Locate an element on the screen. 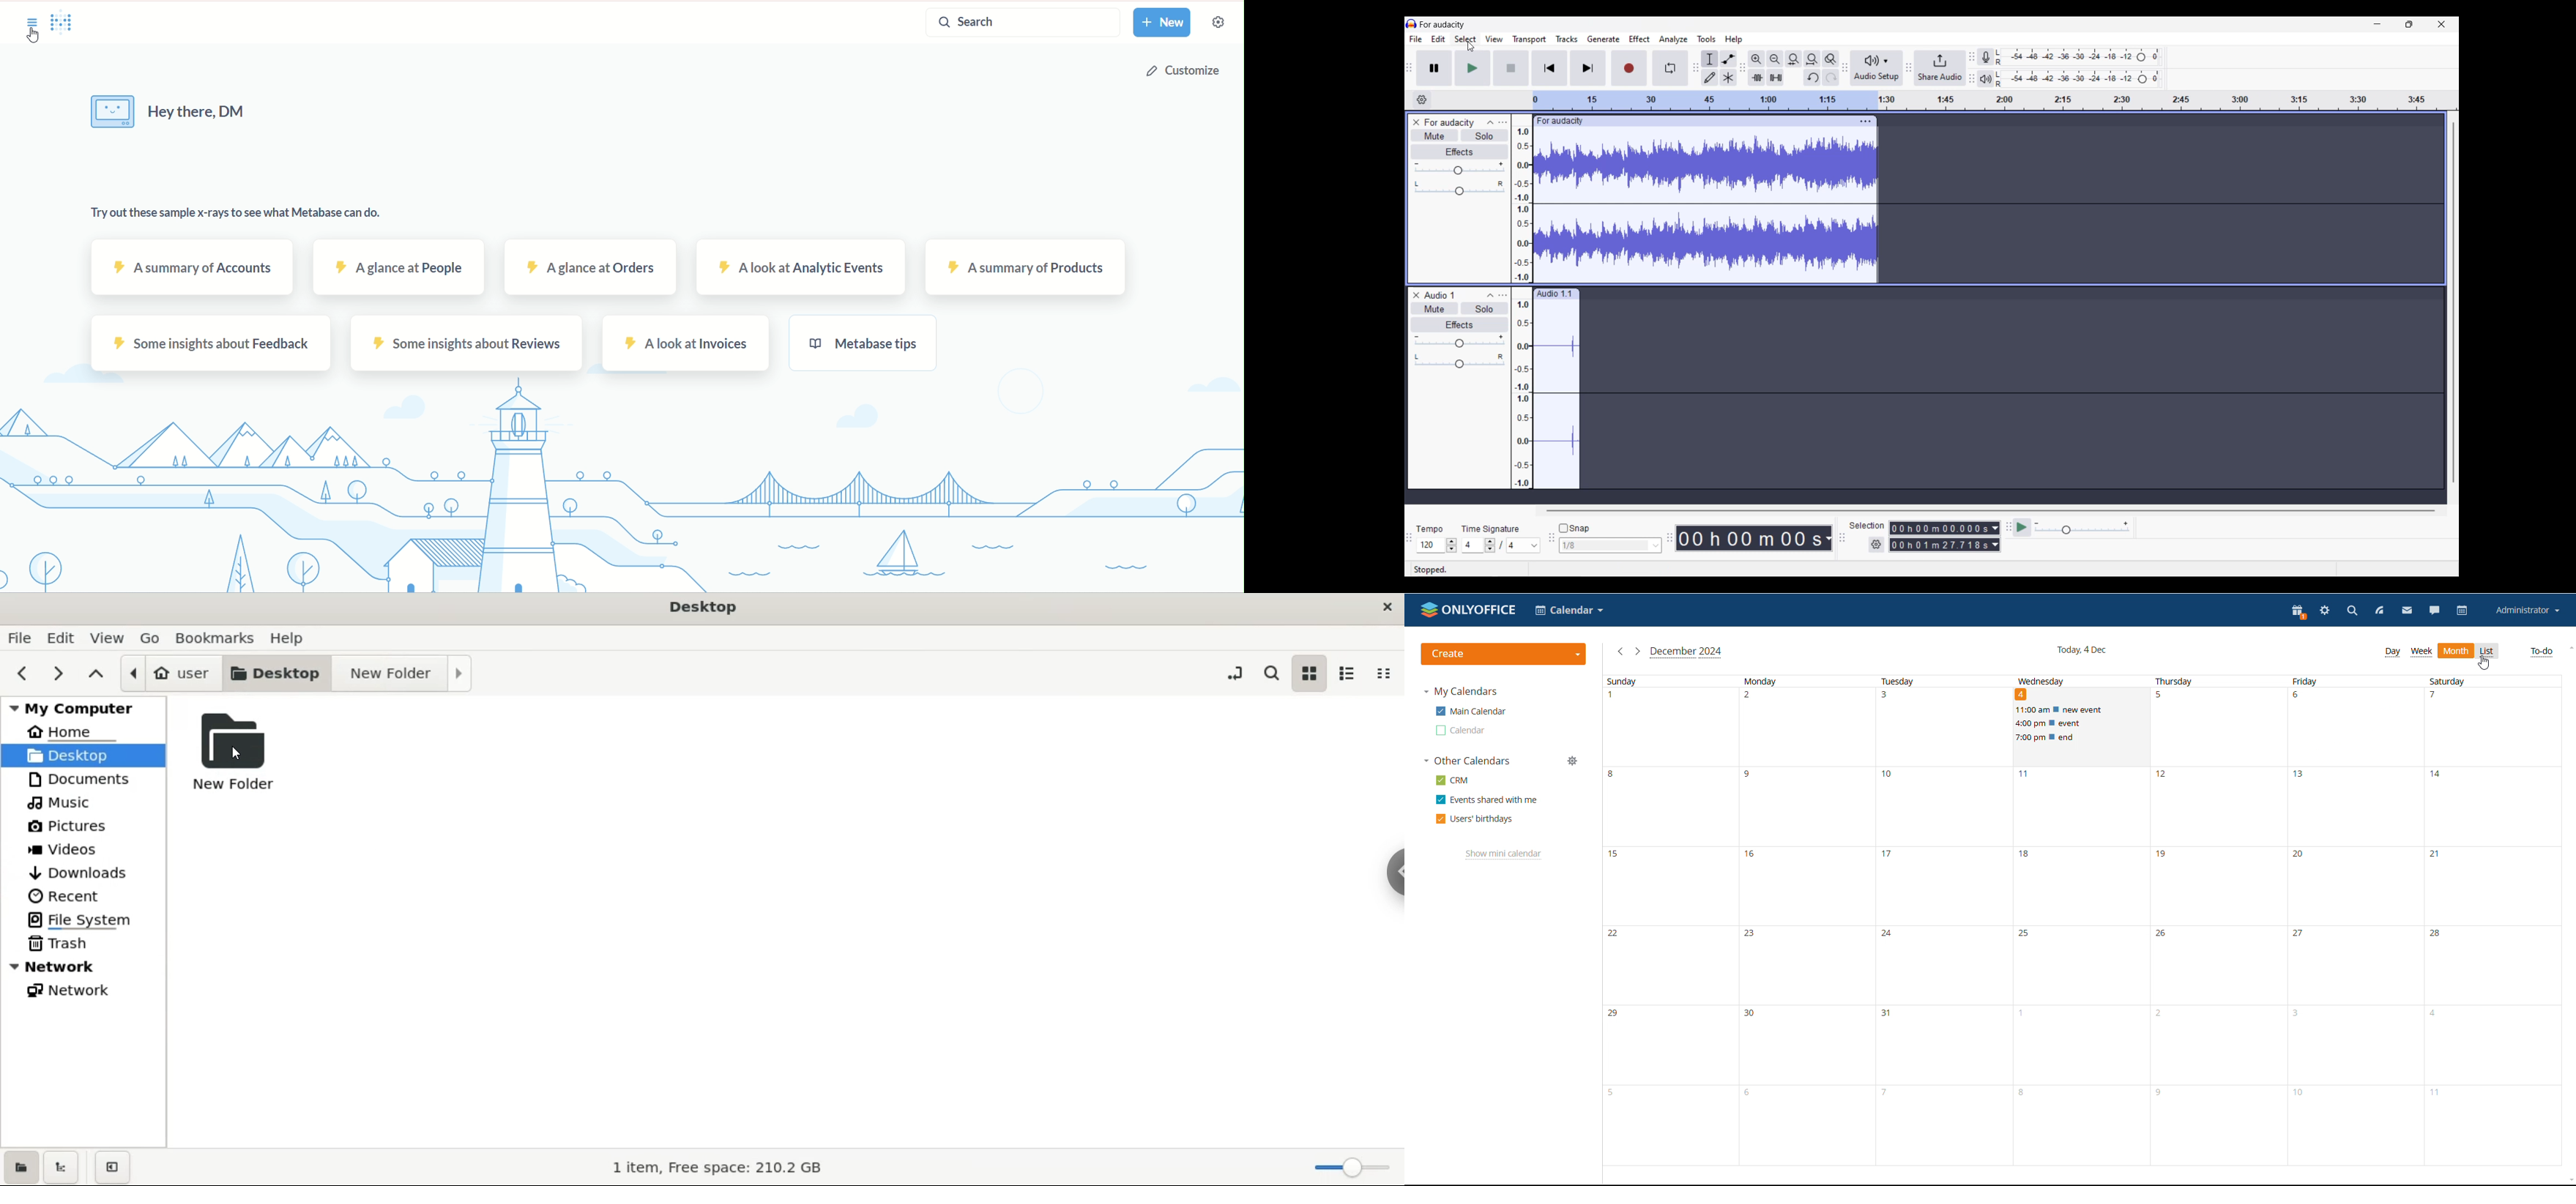  Redo is located at coordinates (1831, 77).